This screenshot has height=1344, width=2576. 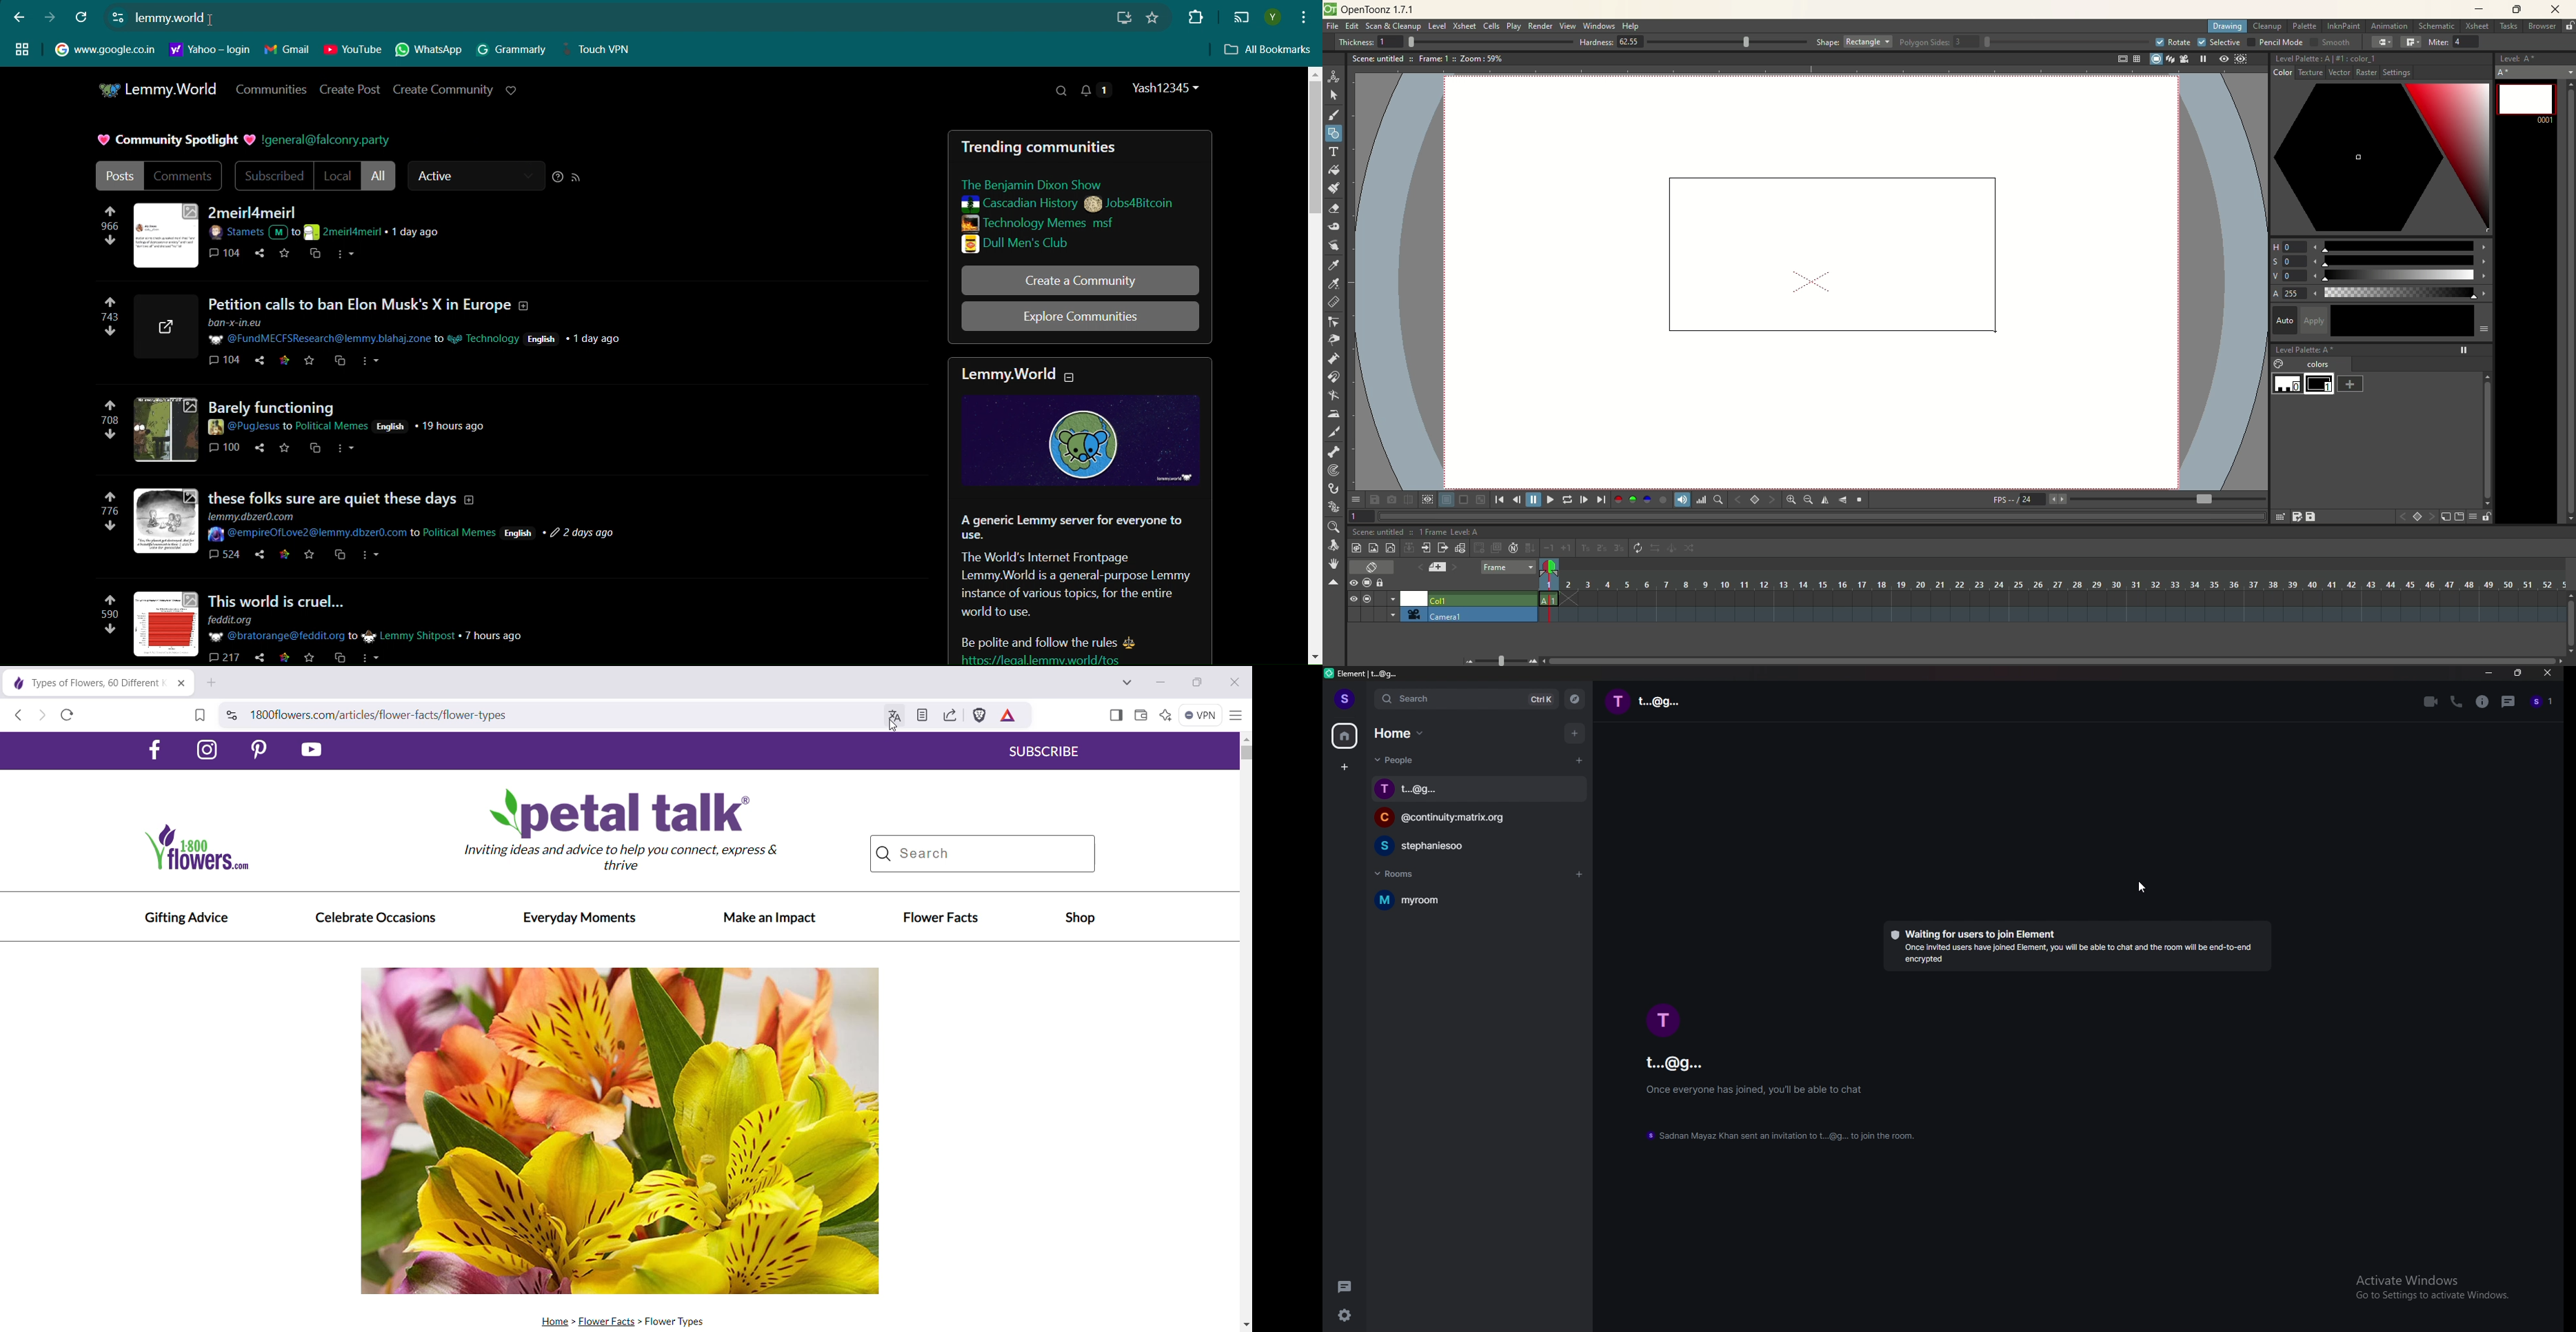 I want to click on freeze, so click(x=2201, y=59).